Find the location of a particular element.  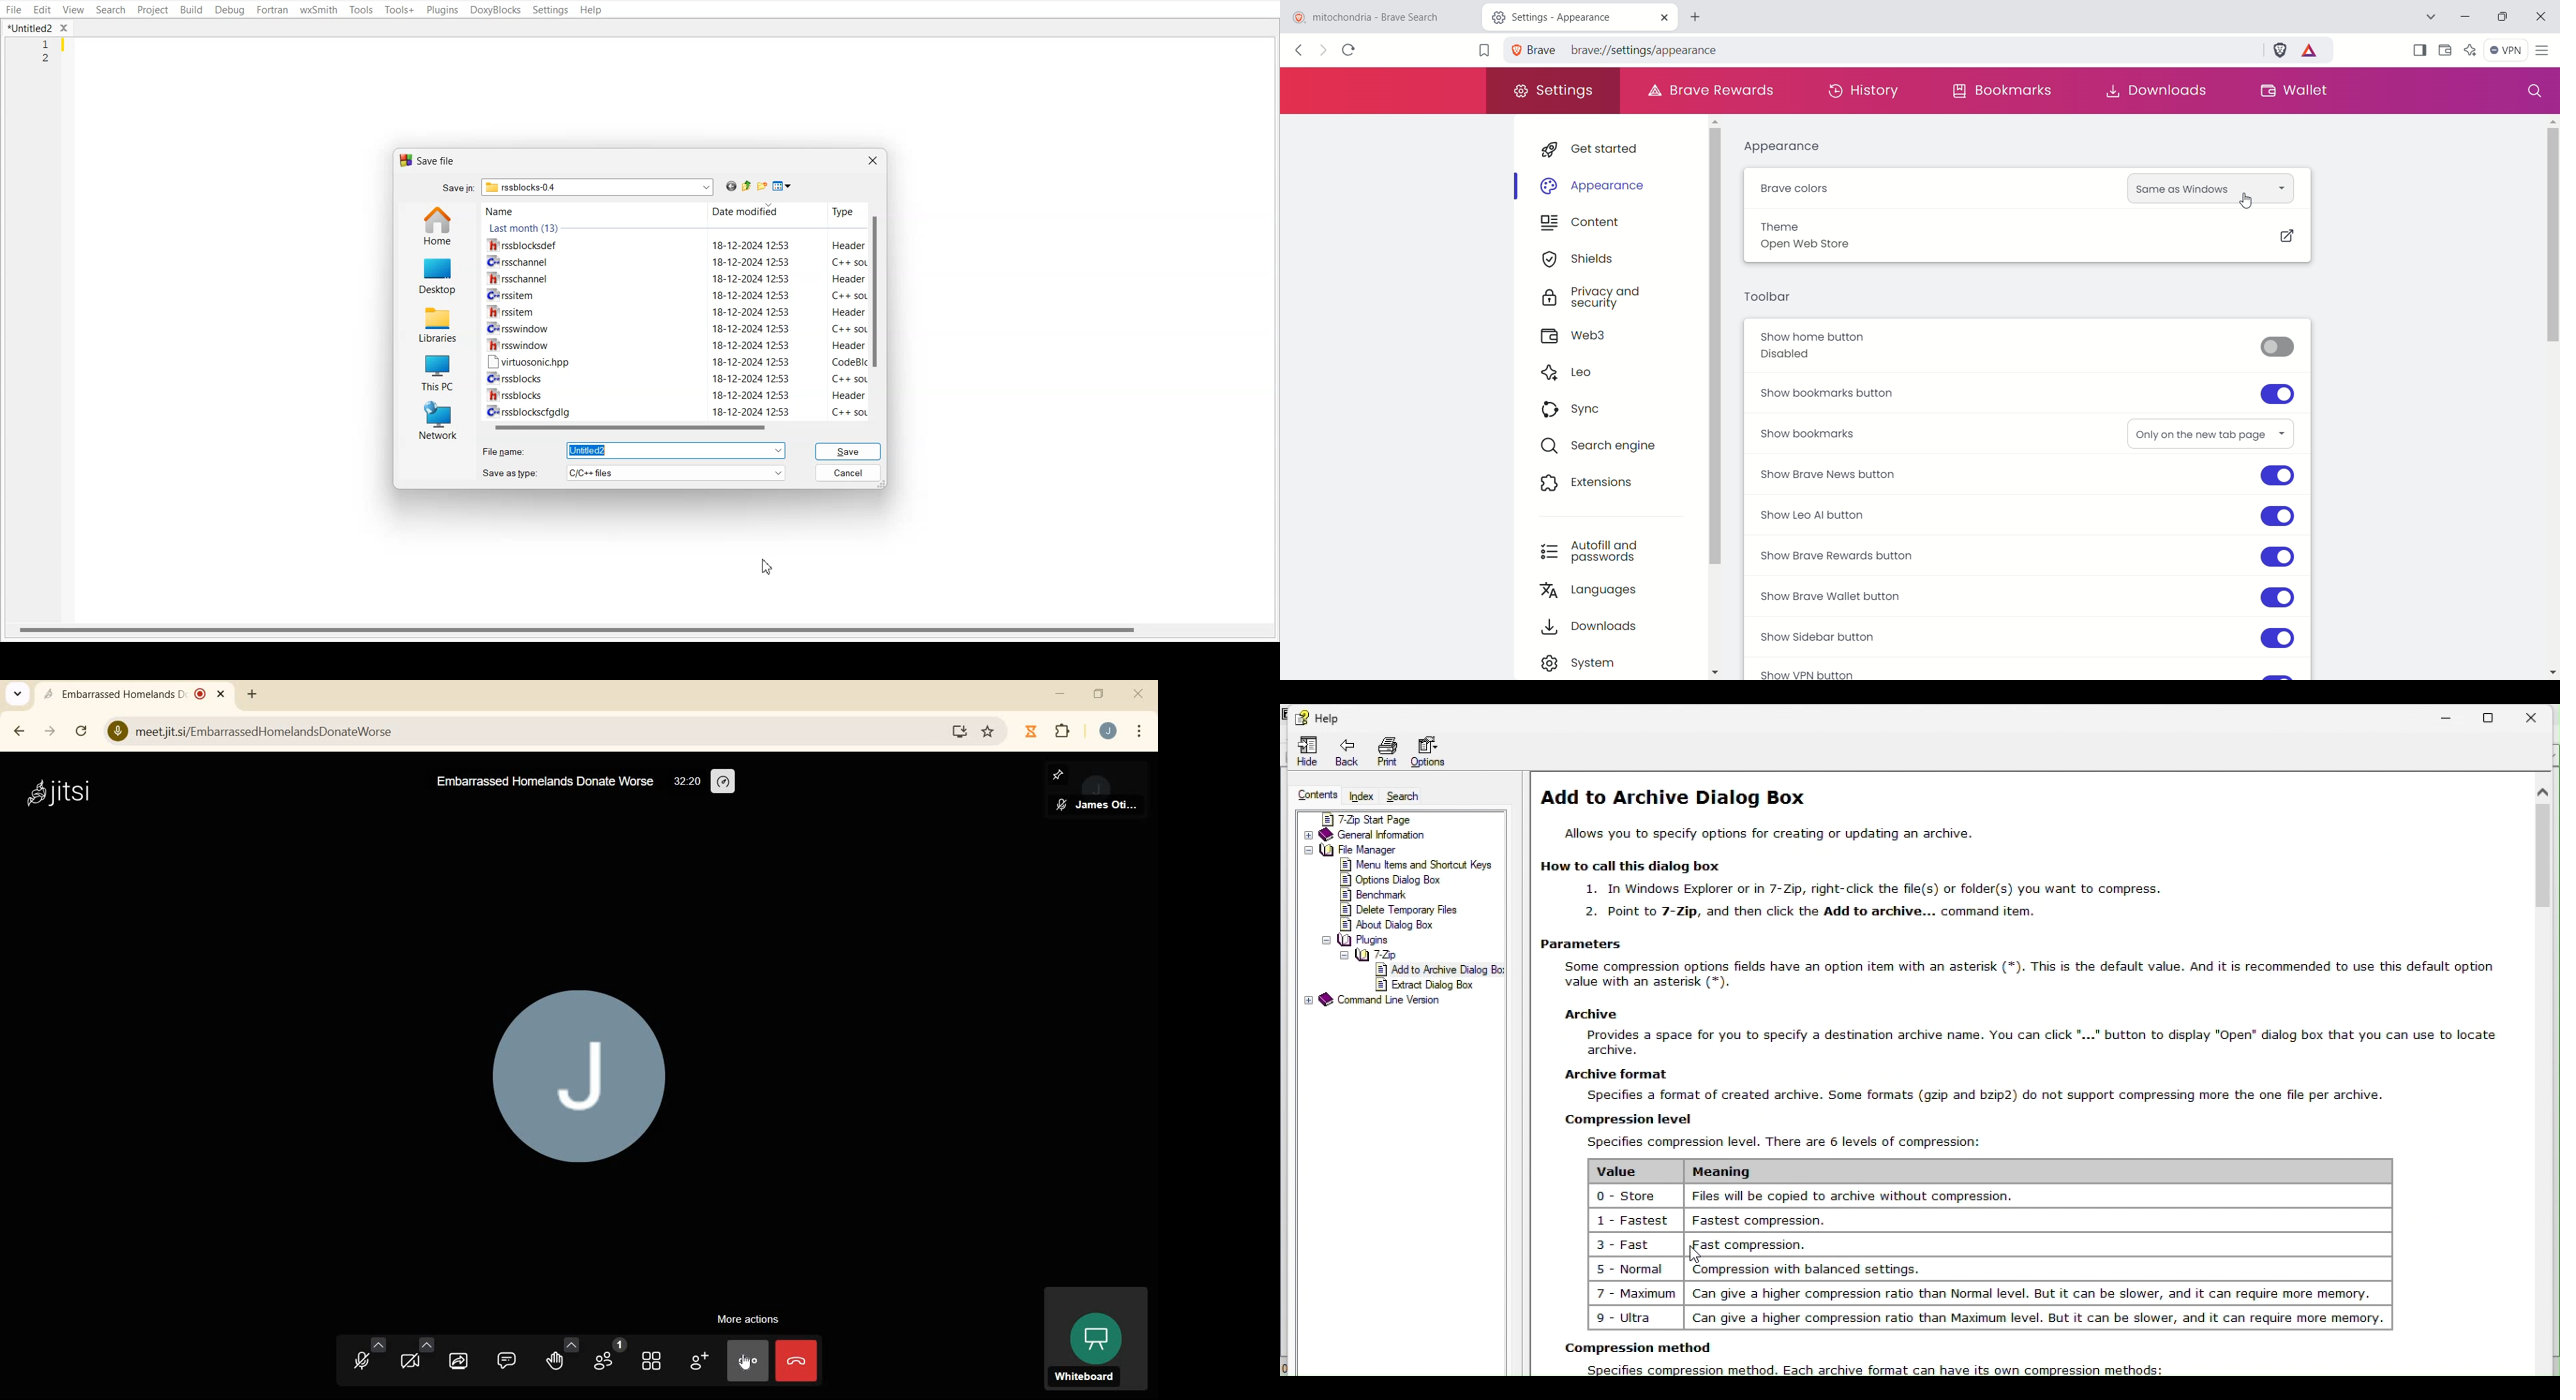

Text is located at coordinates (523, 227).